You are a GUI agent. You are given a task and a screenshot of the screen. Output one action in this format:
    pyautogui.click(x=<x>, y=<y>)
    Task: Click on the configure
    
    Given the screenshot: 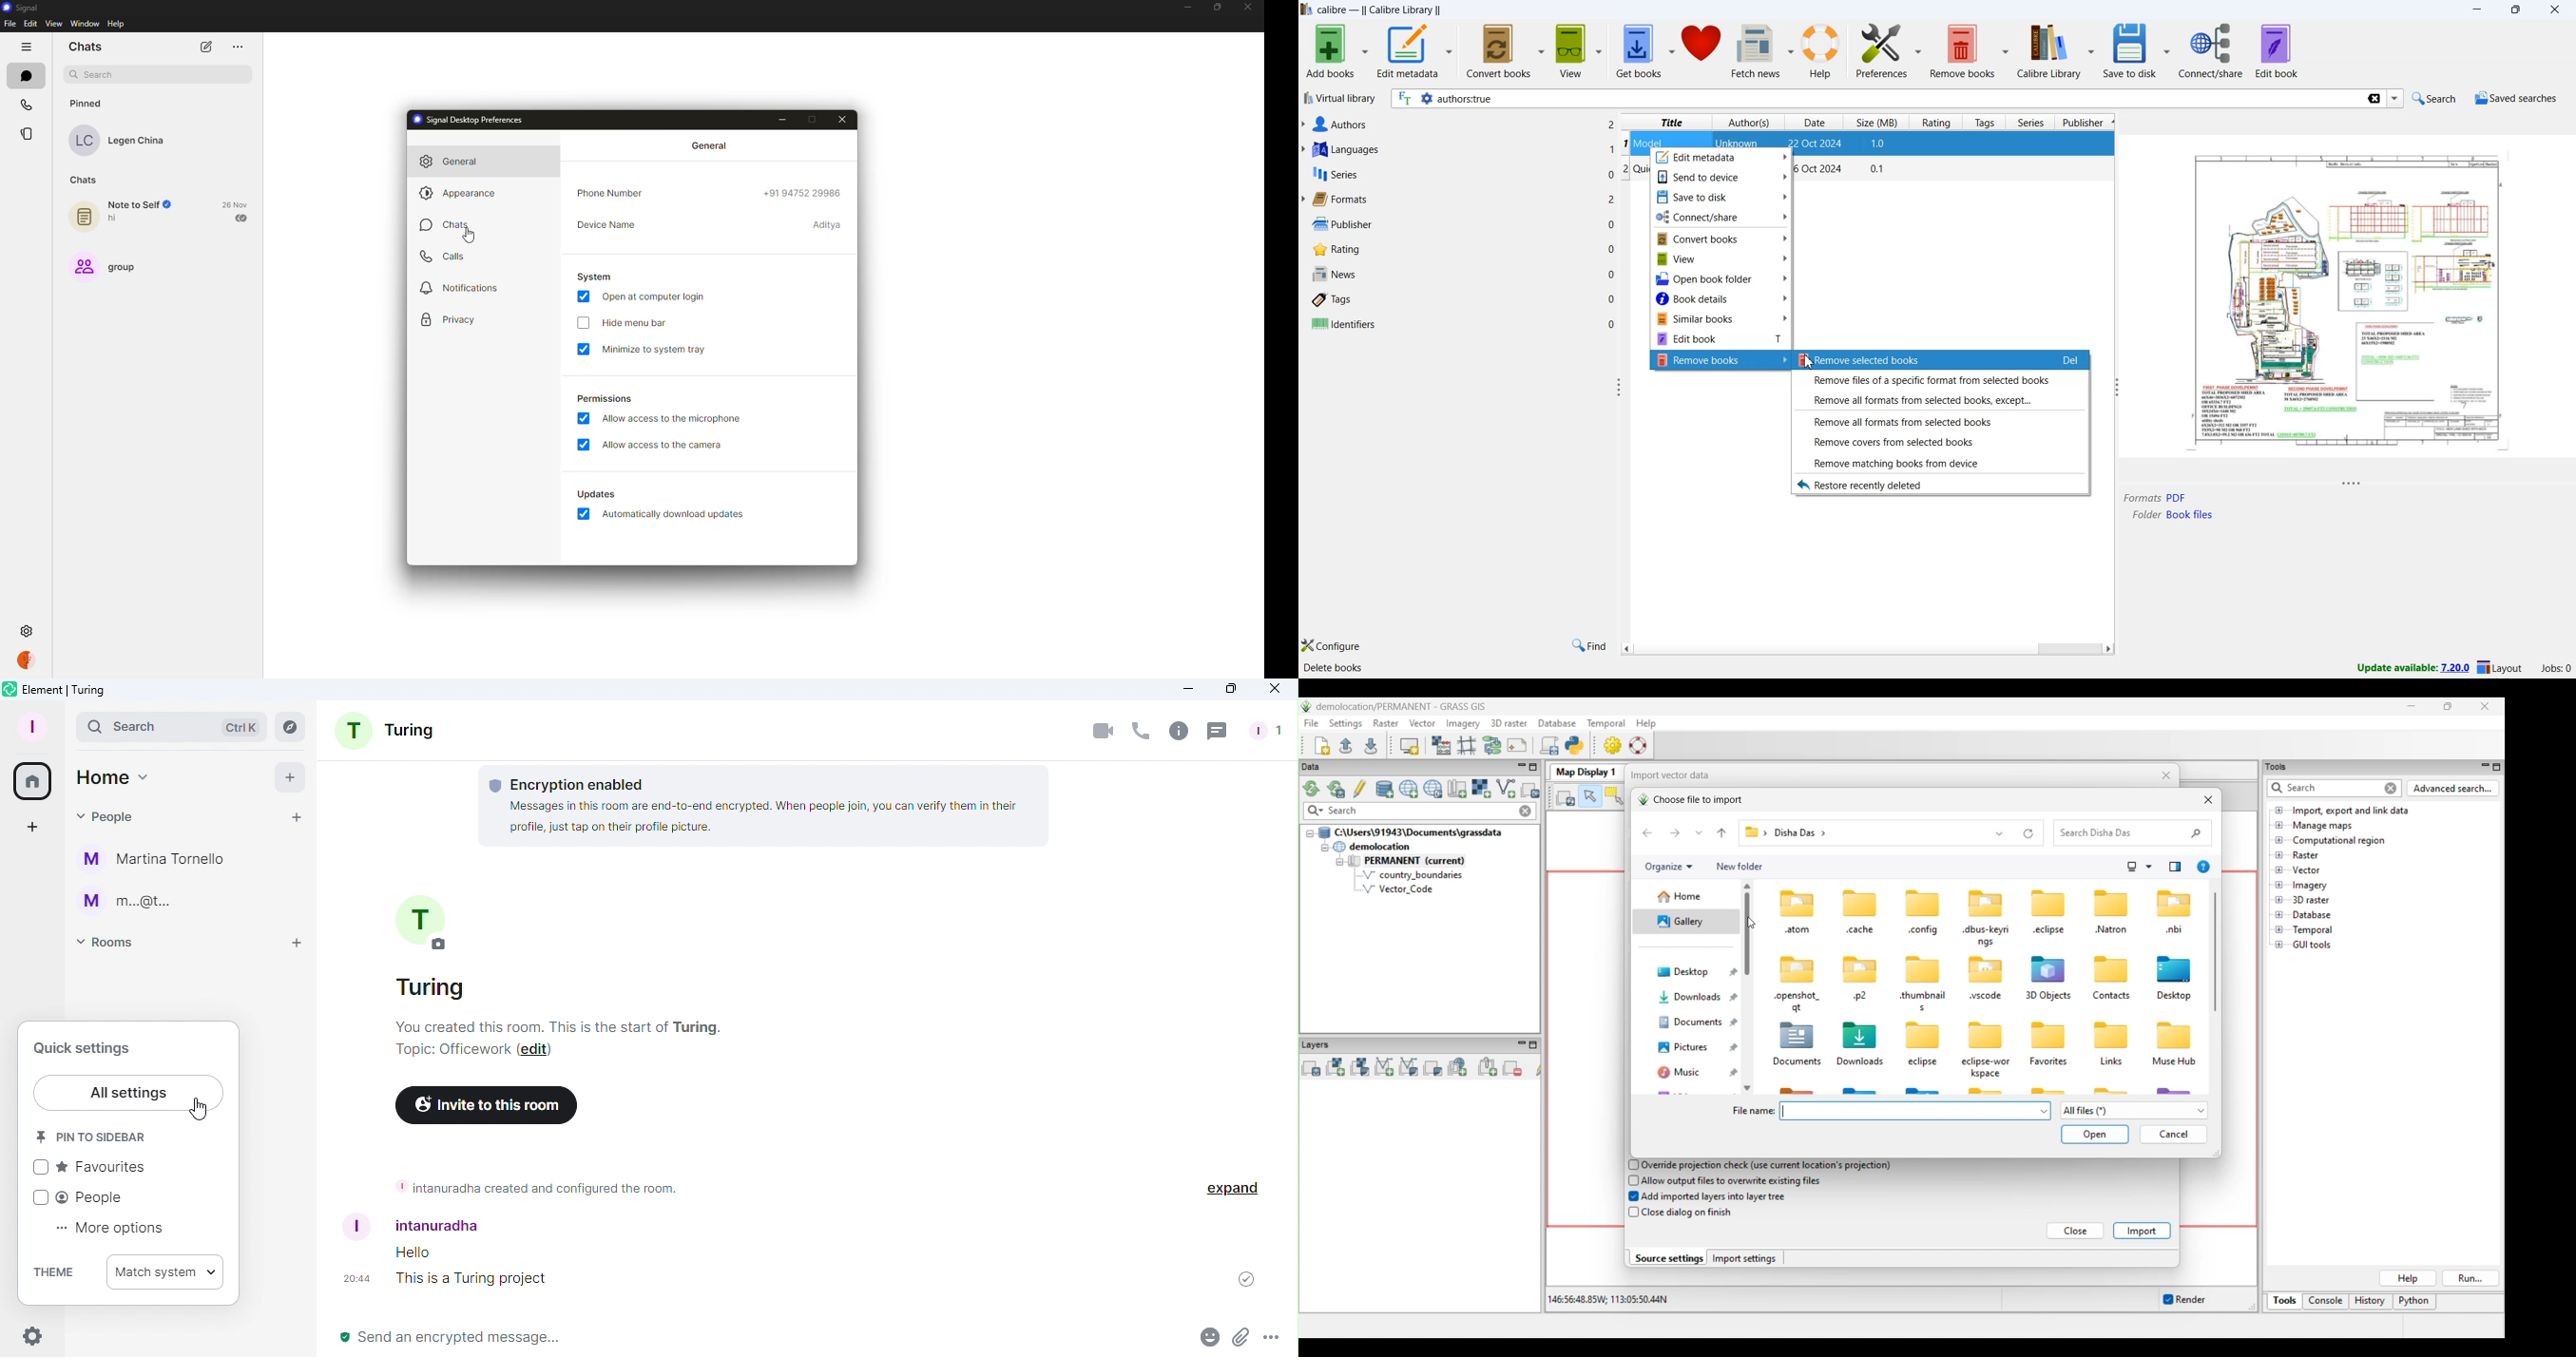 What is the action you would take?
    pyautogui.click(x=1332, y=647)
    